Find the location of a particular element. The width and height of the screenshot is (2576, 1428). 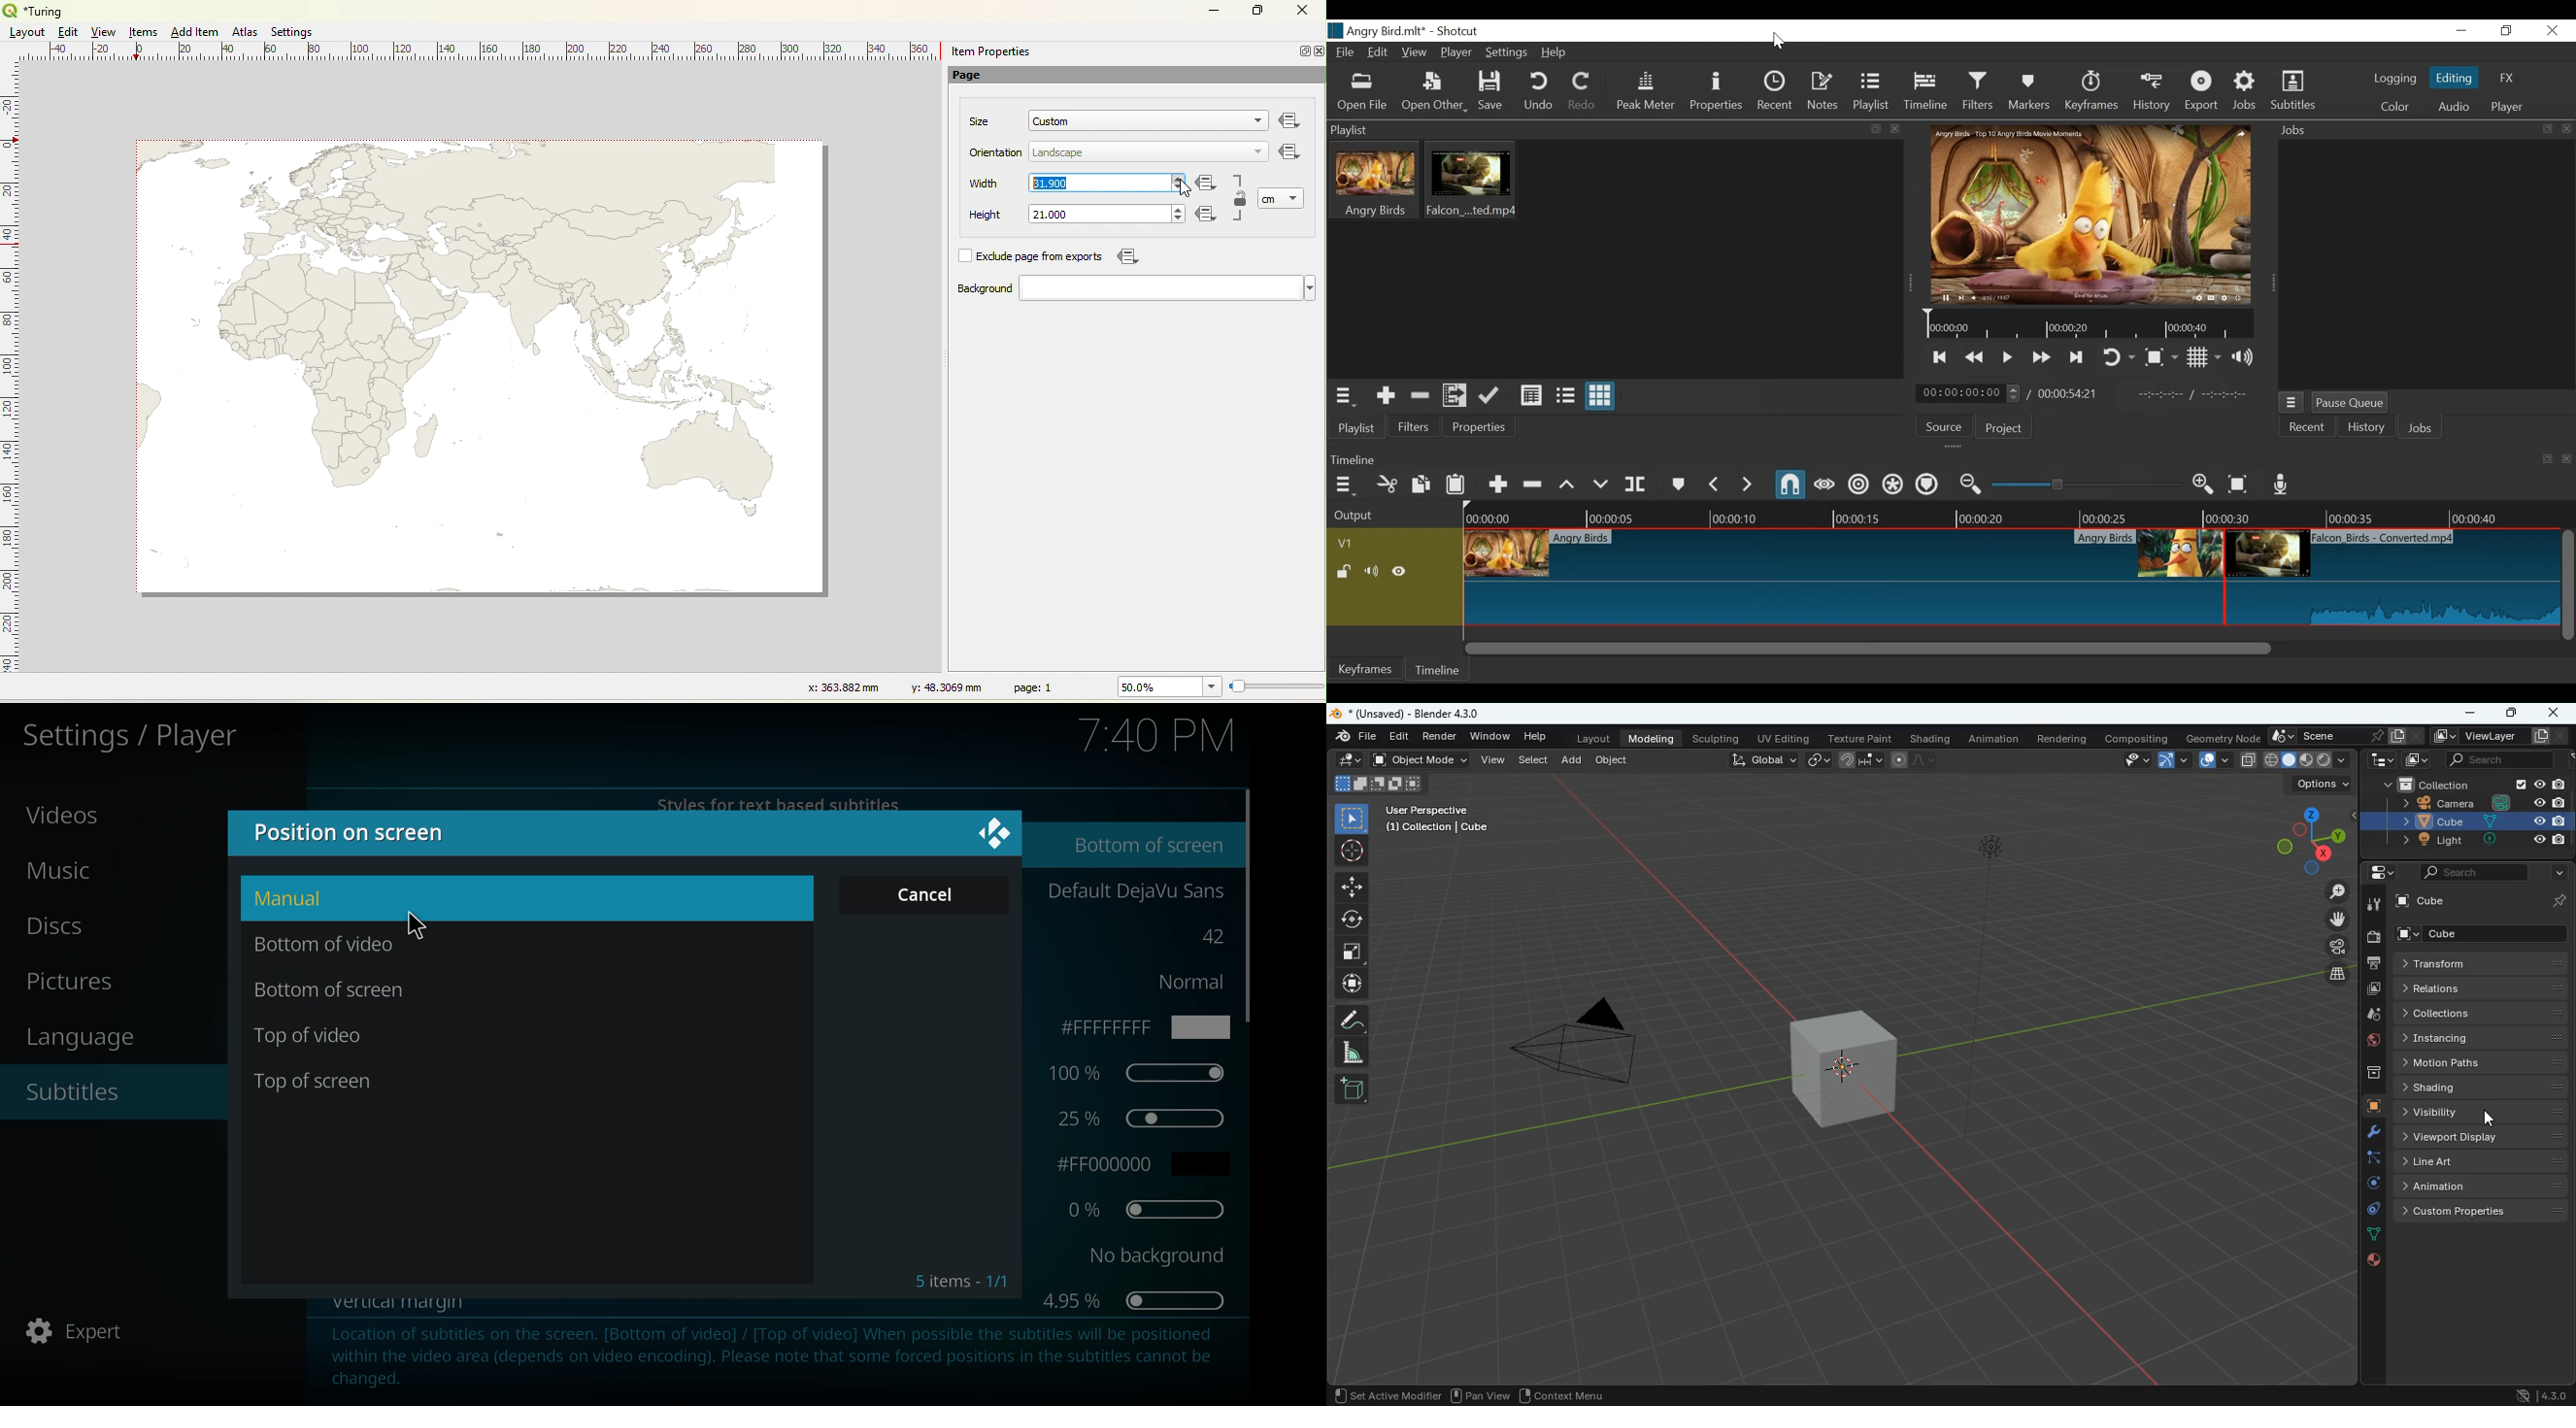

document is located at coordinates (2408, 736).